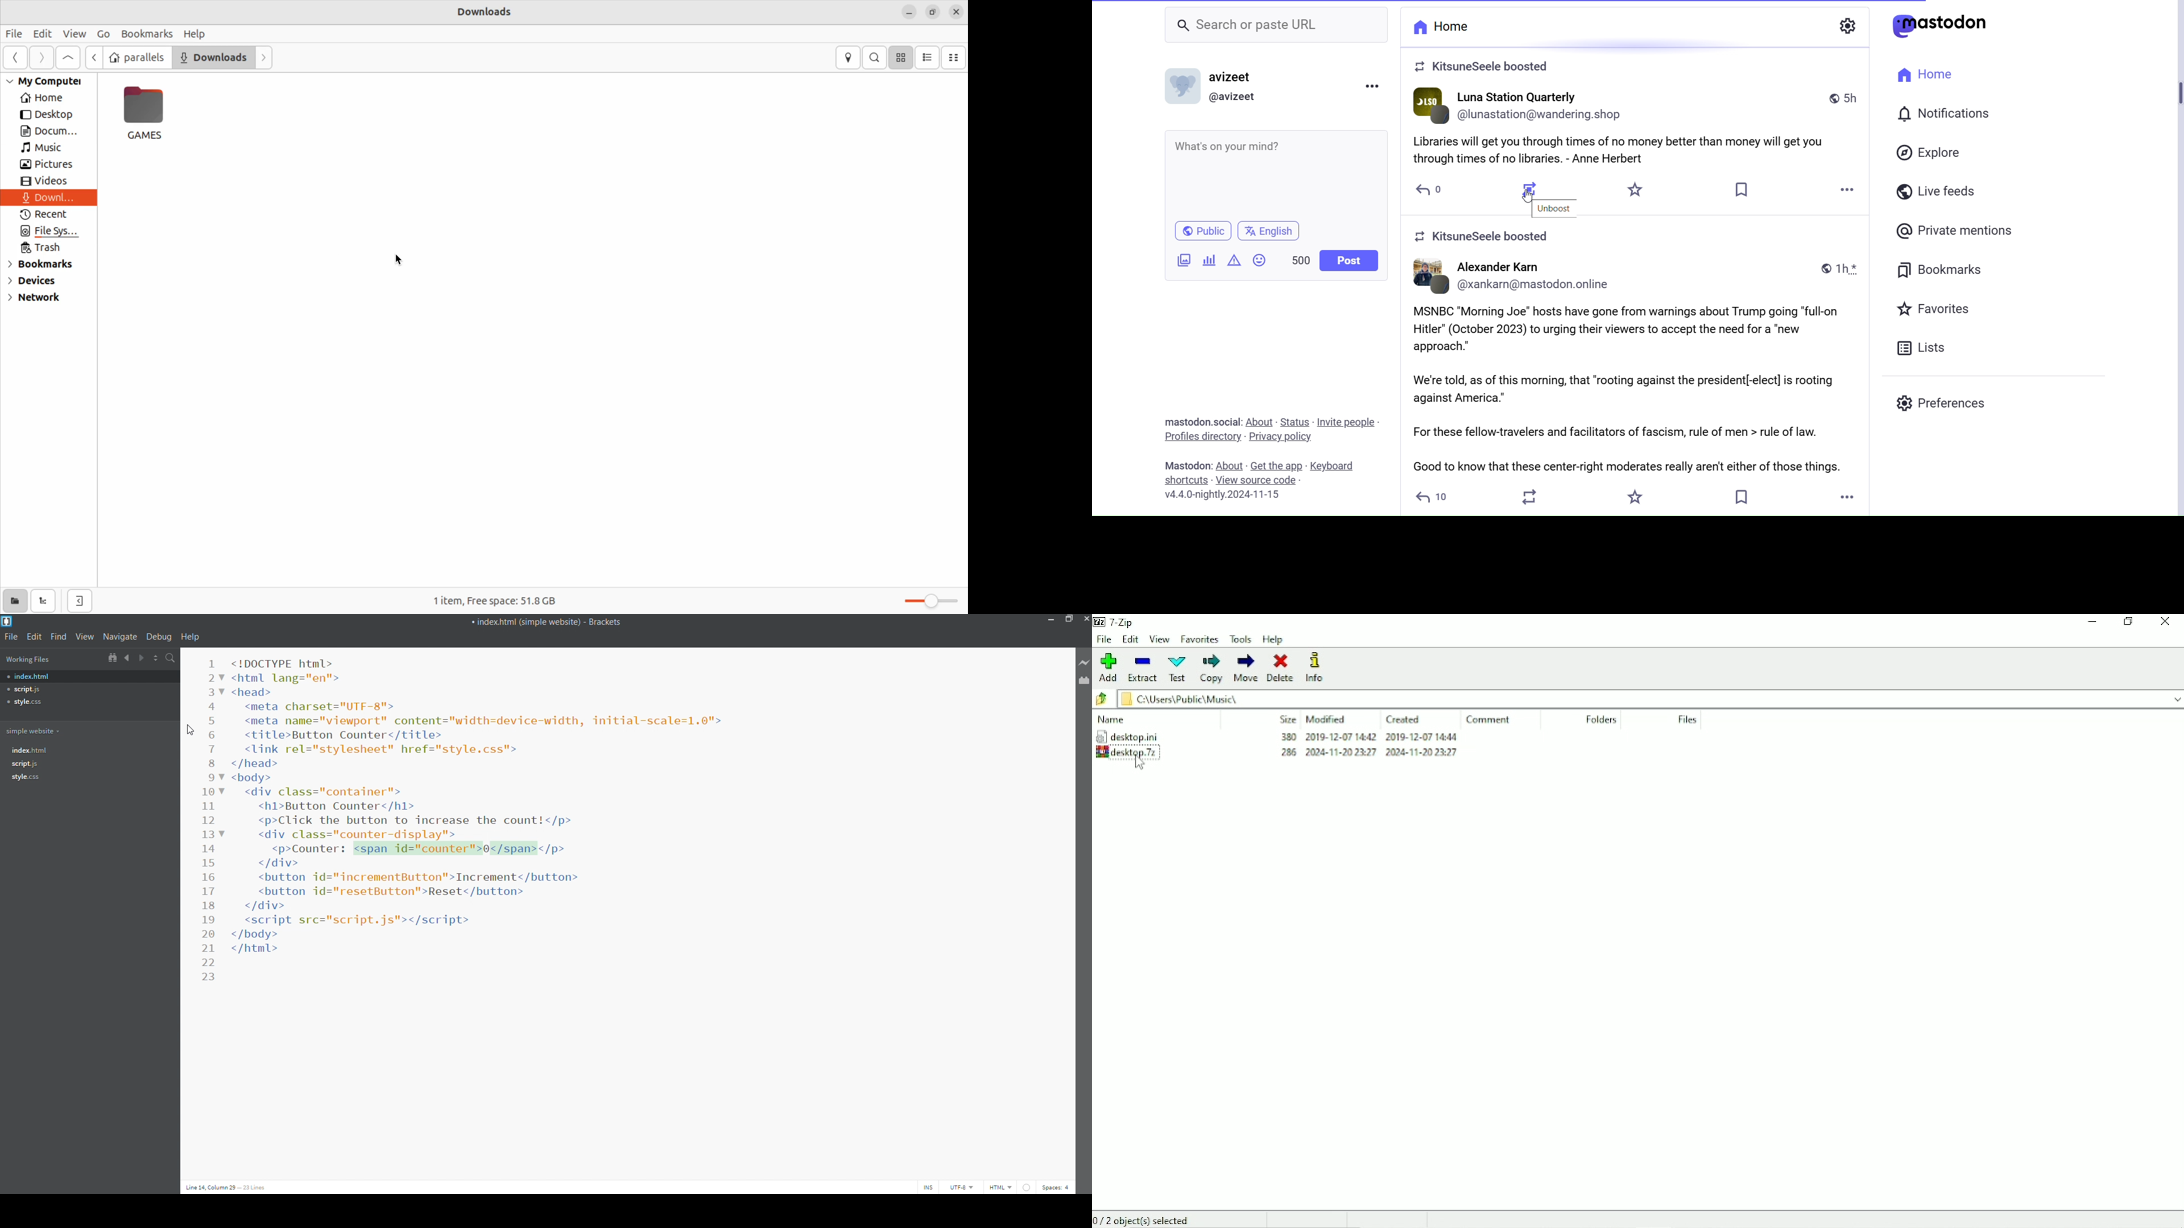 Image resolution: width=2184 pixels, height=1232 pixels. What do you see at coordinates (1318, 667) in the screenshot?
I see `Info` at bounding box center [1318, 667].